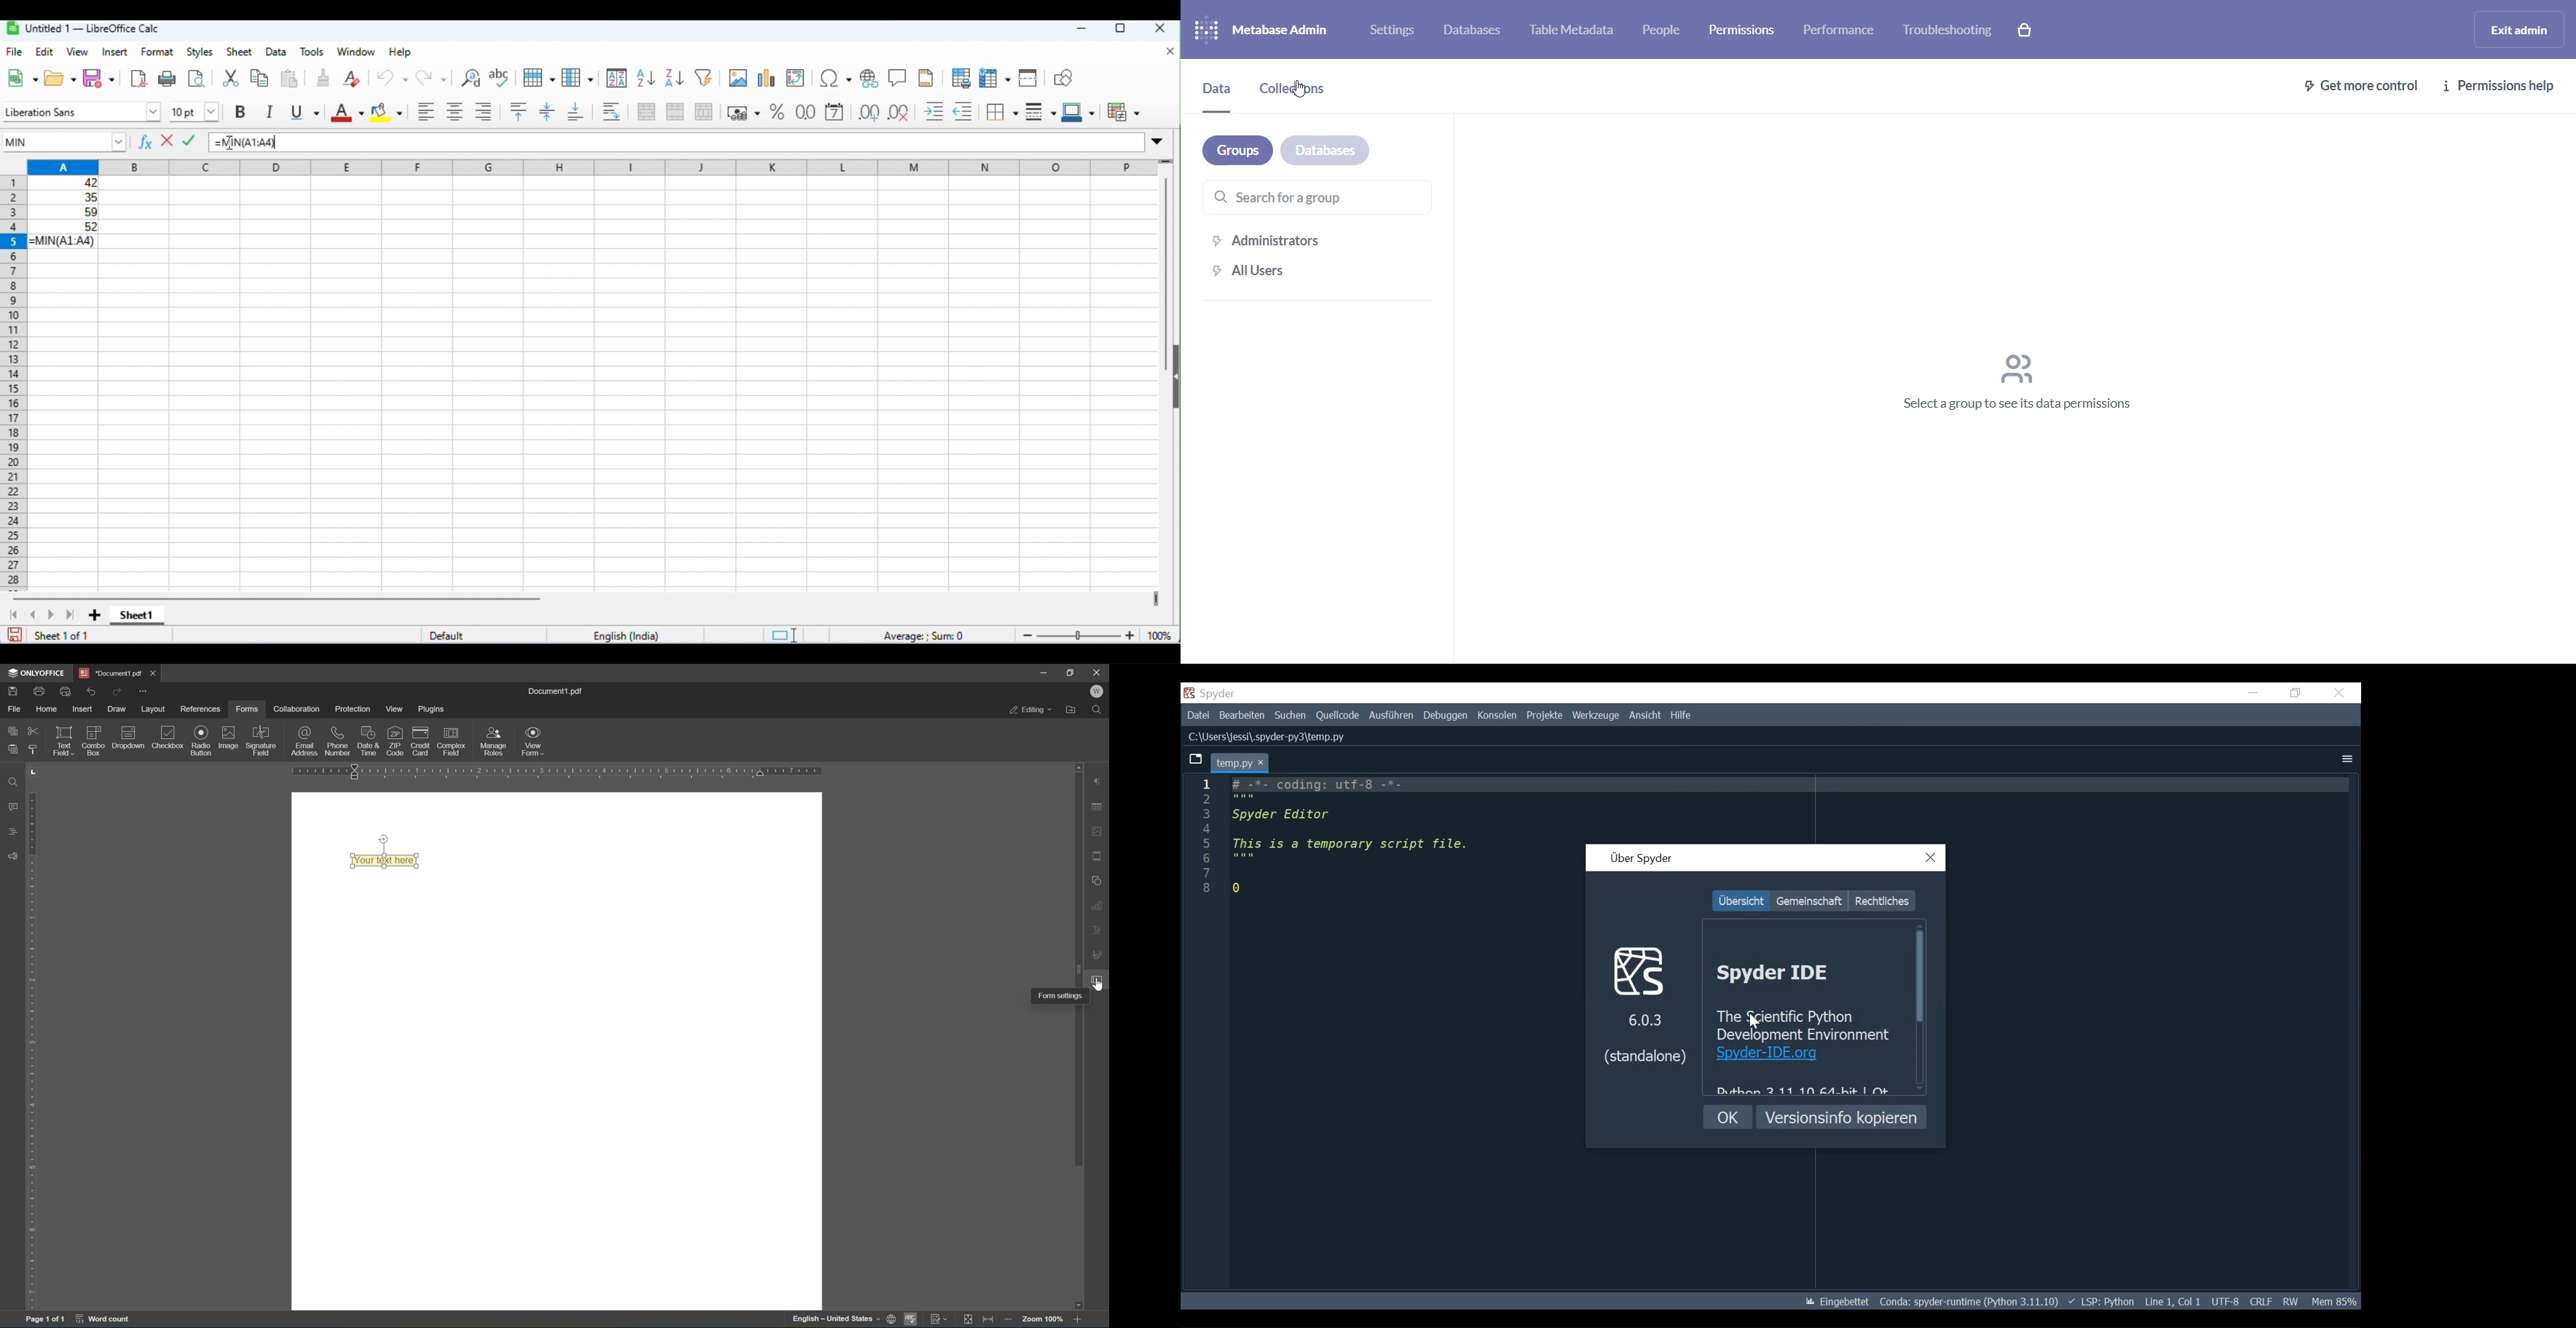 This screenshot has height=1344, width=2576. Describe the element at coordinates (169, 141) in the screenshot. I see `reject` at that location.